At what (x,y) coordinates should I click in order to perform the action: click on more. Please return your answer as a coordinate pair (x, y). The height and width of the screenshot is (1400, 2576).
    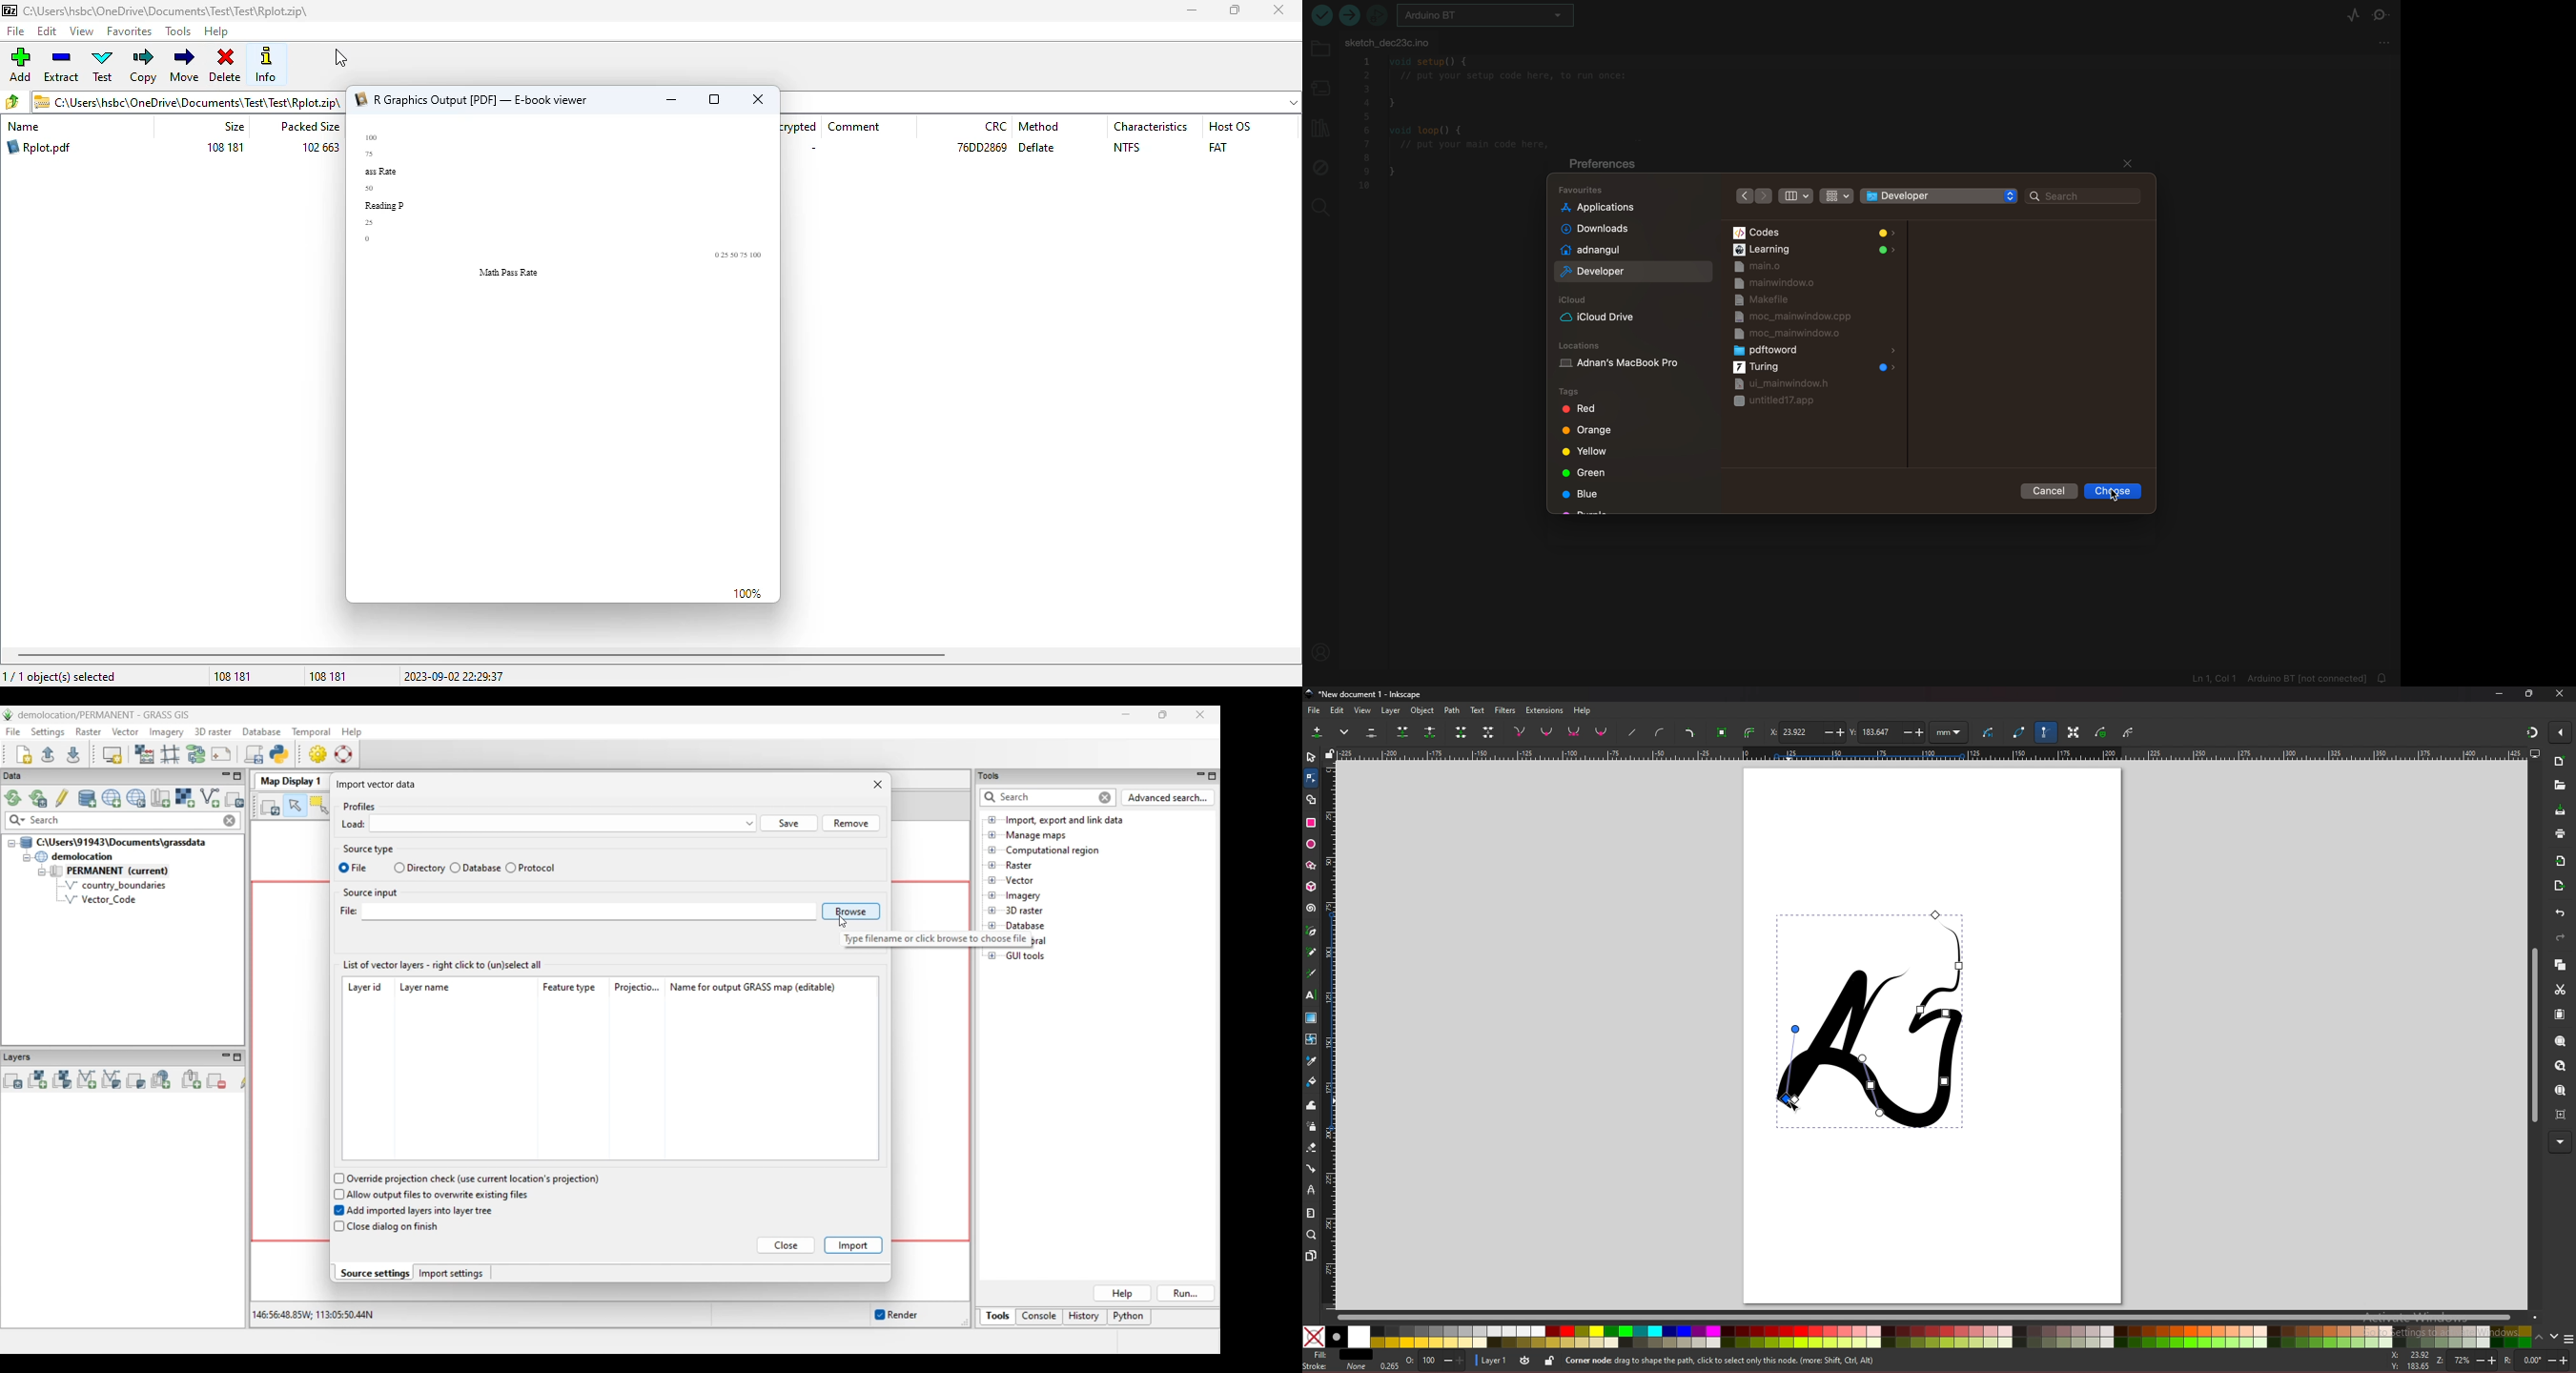
    Looking at the image, I should click on (2560, 1142).